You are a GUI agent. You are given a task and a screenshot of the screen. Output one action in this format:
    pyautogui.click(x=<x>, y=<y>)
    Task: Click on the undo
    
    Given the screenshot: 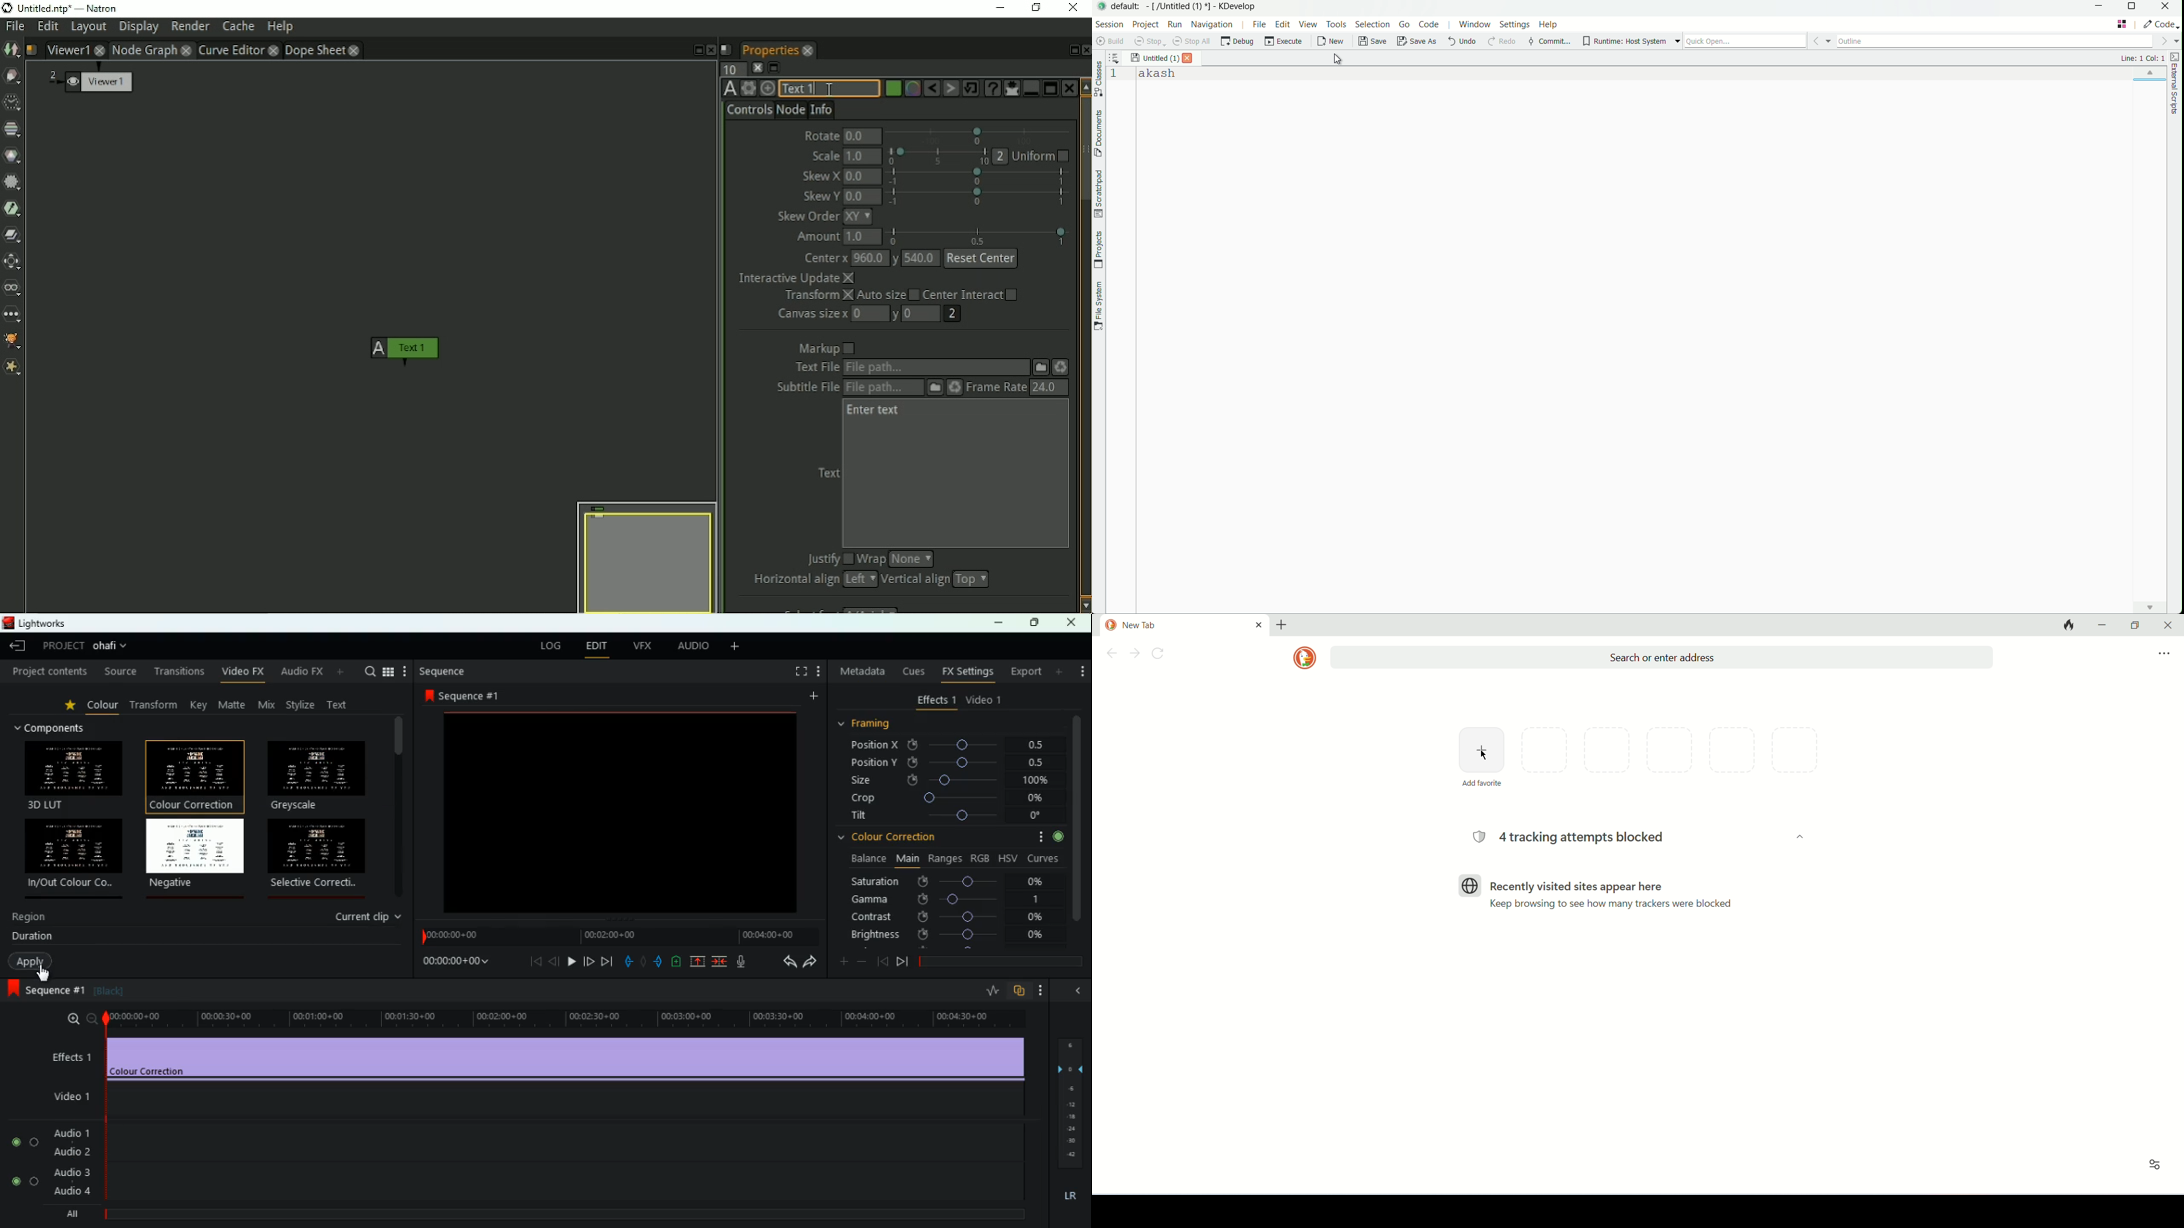 What is the action you would take?
    pyautogui.click(x=1463, y=42)
    